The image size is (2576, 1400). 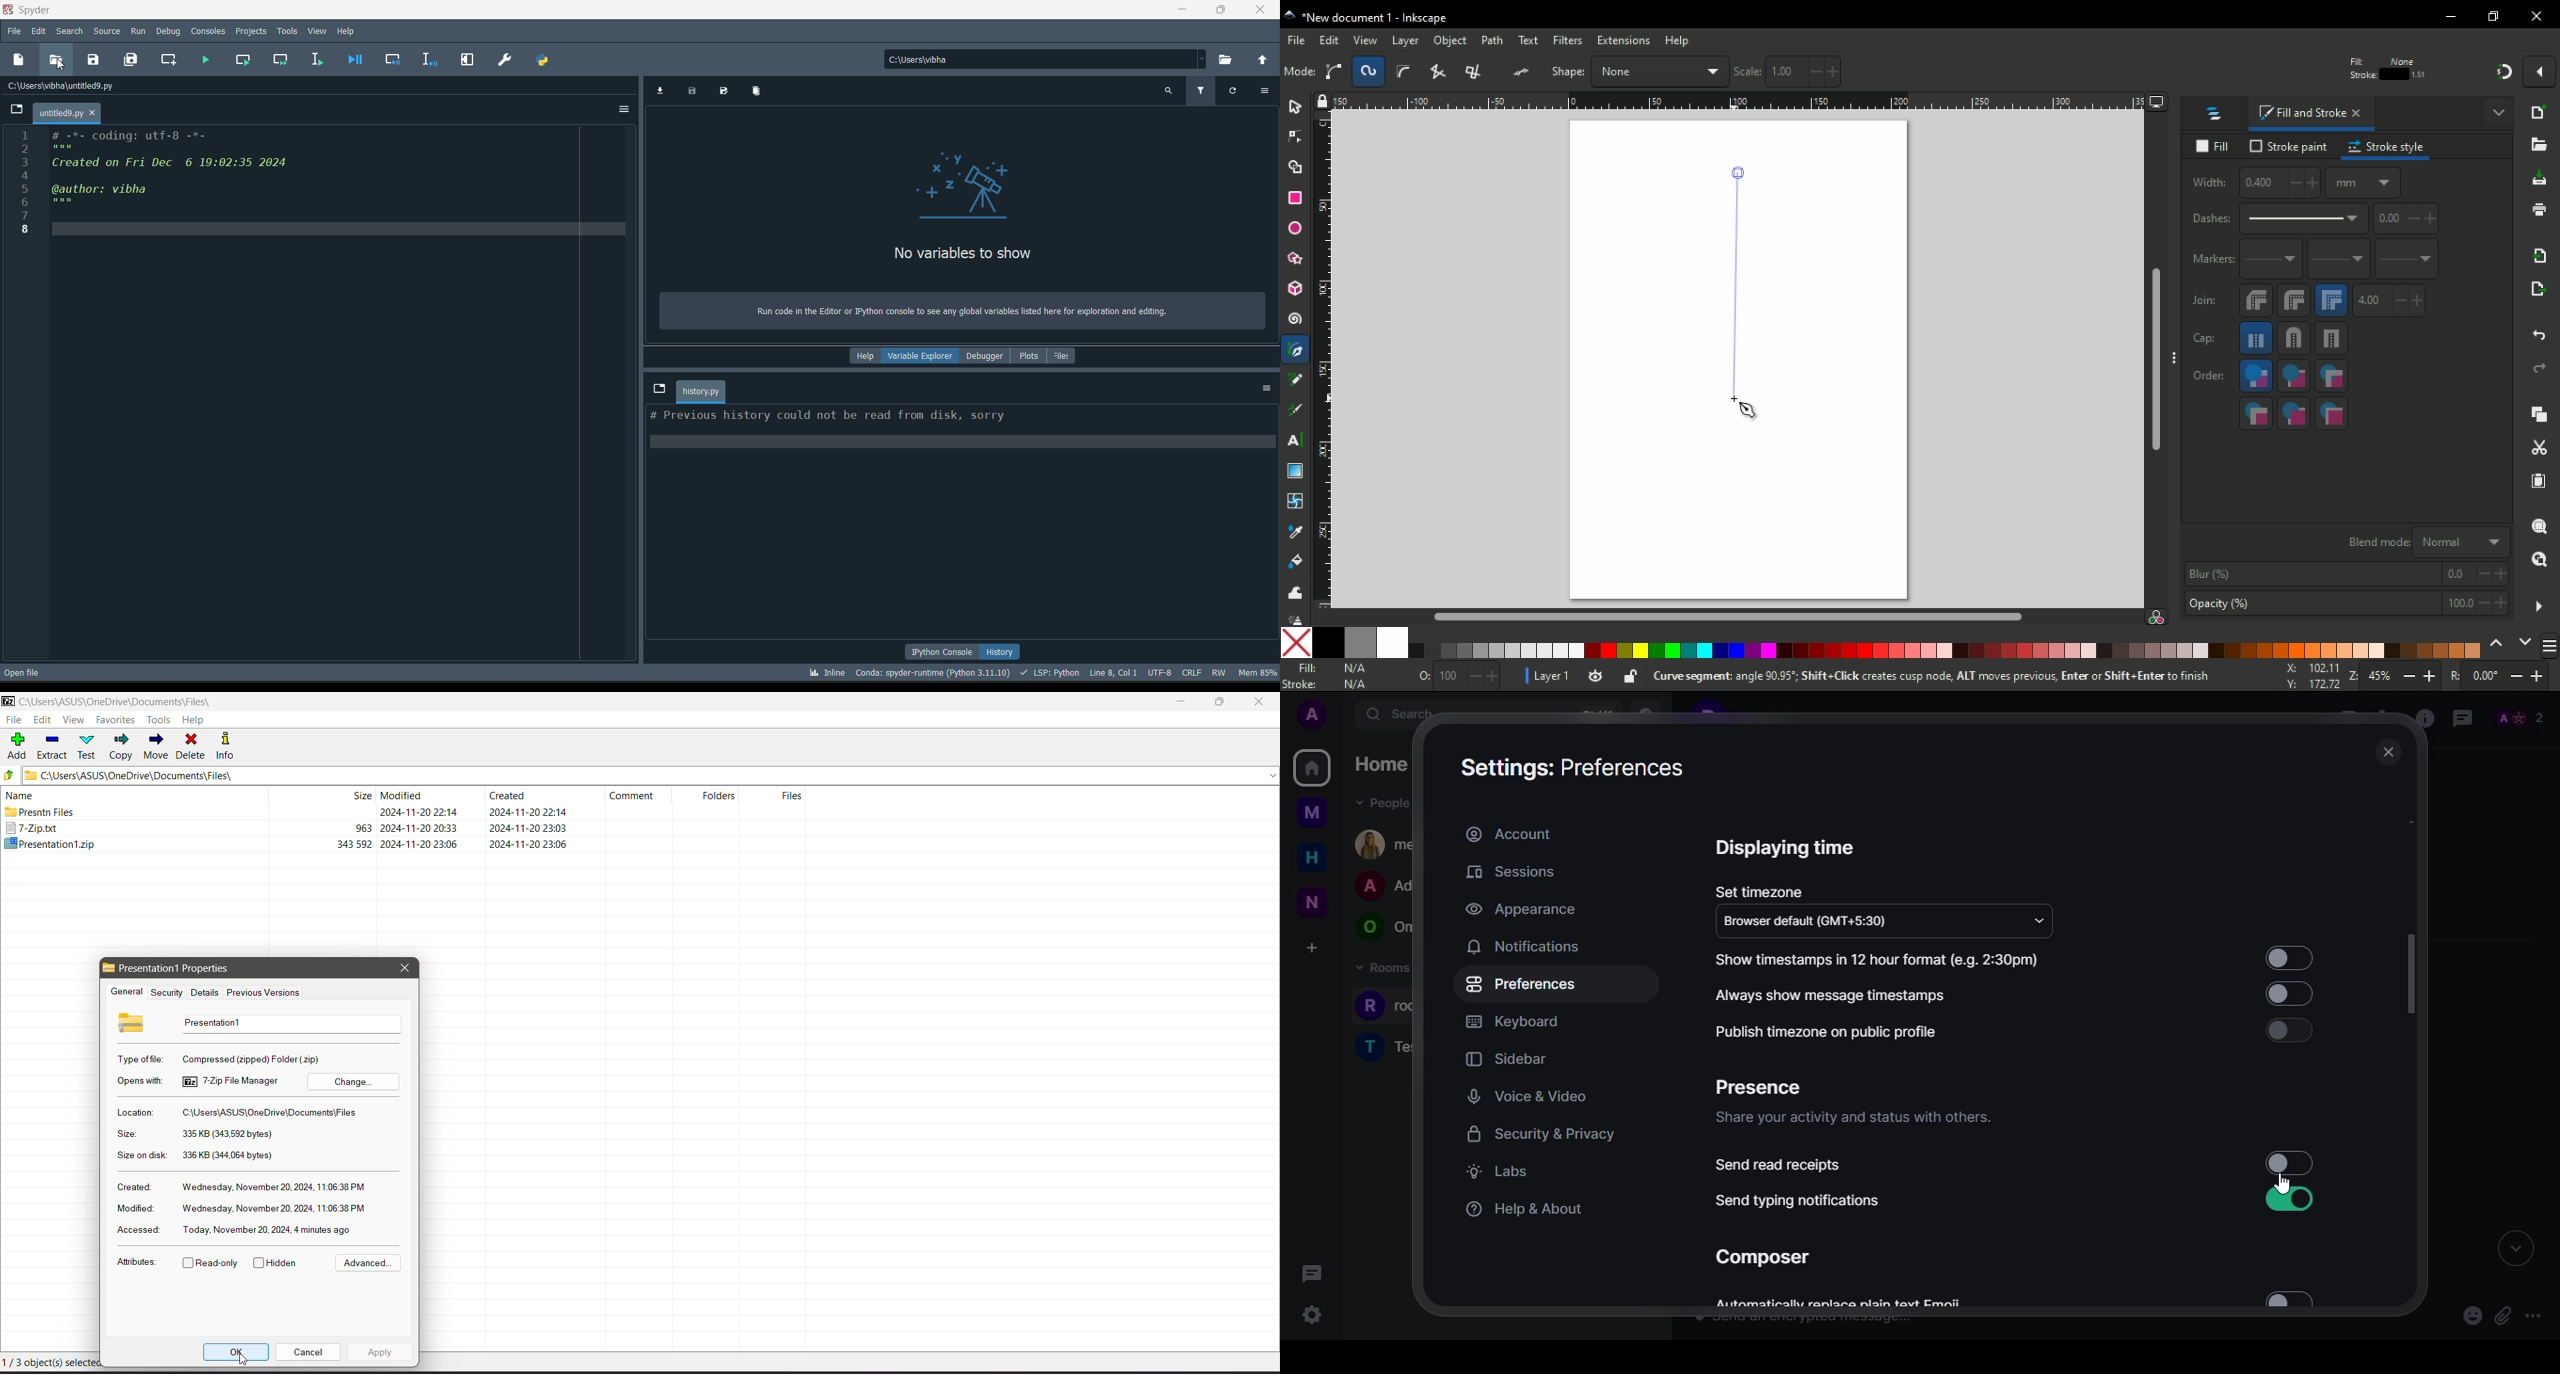 I want to click on Security, so click(x=165, y=993).